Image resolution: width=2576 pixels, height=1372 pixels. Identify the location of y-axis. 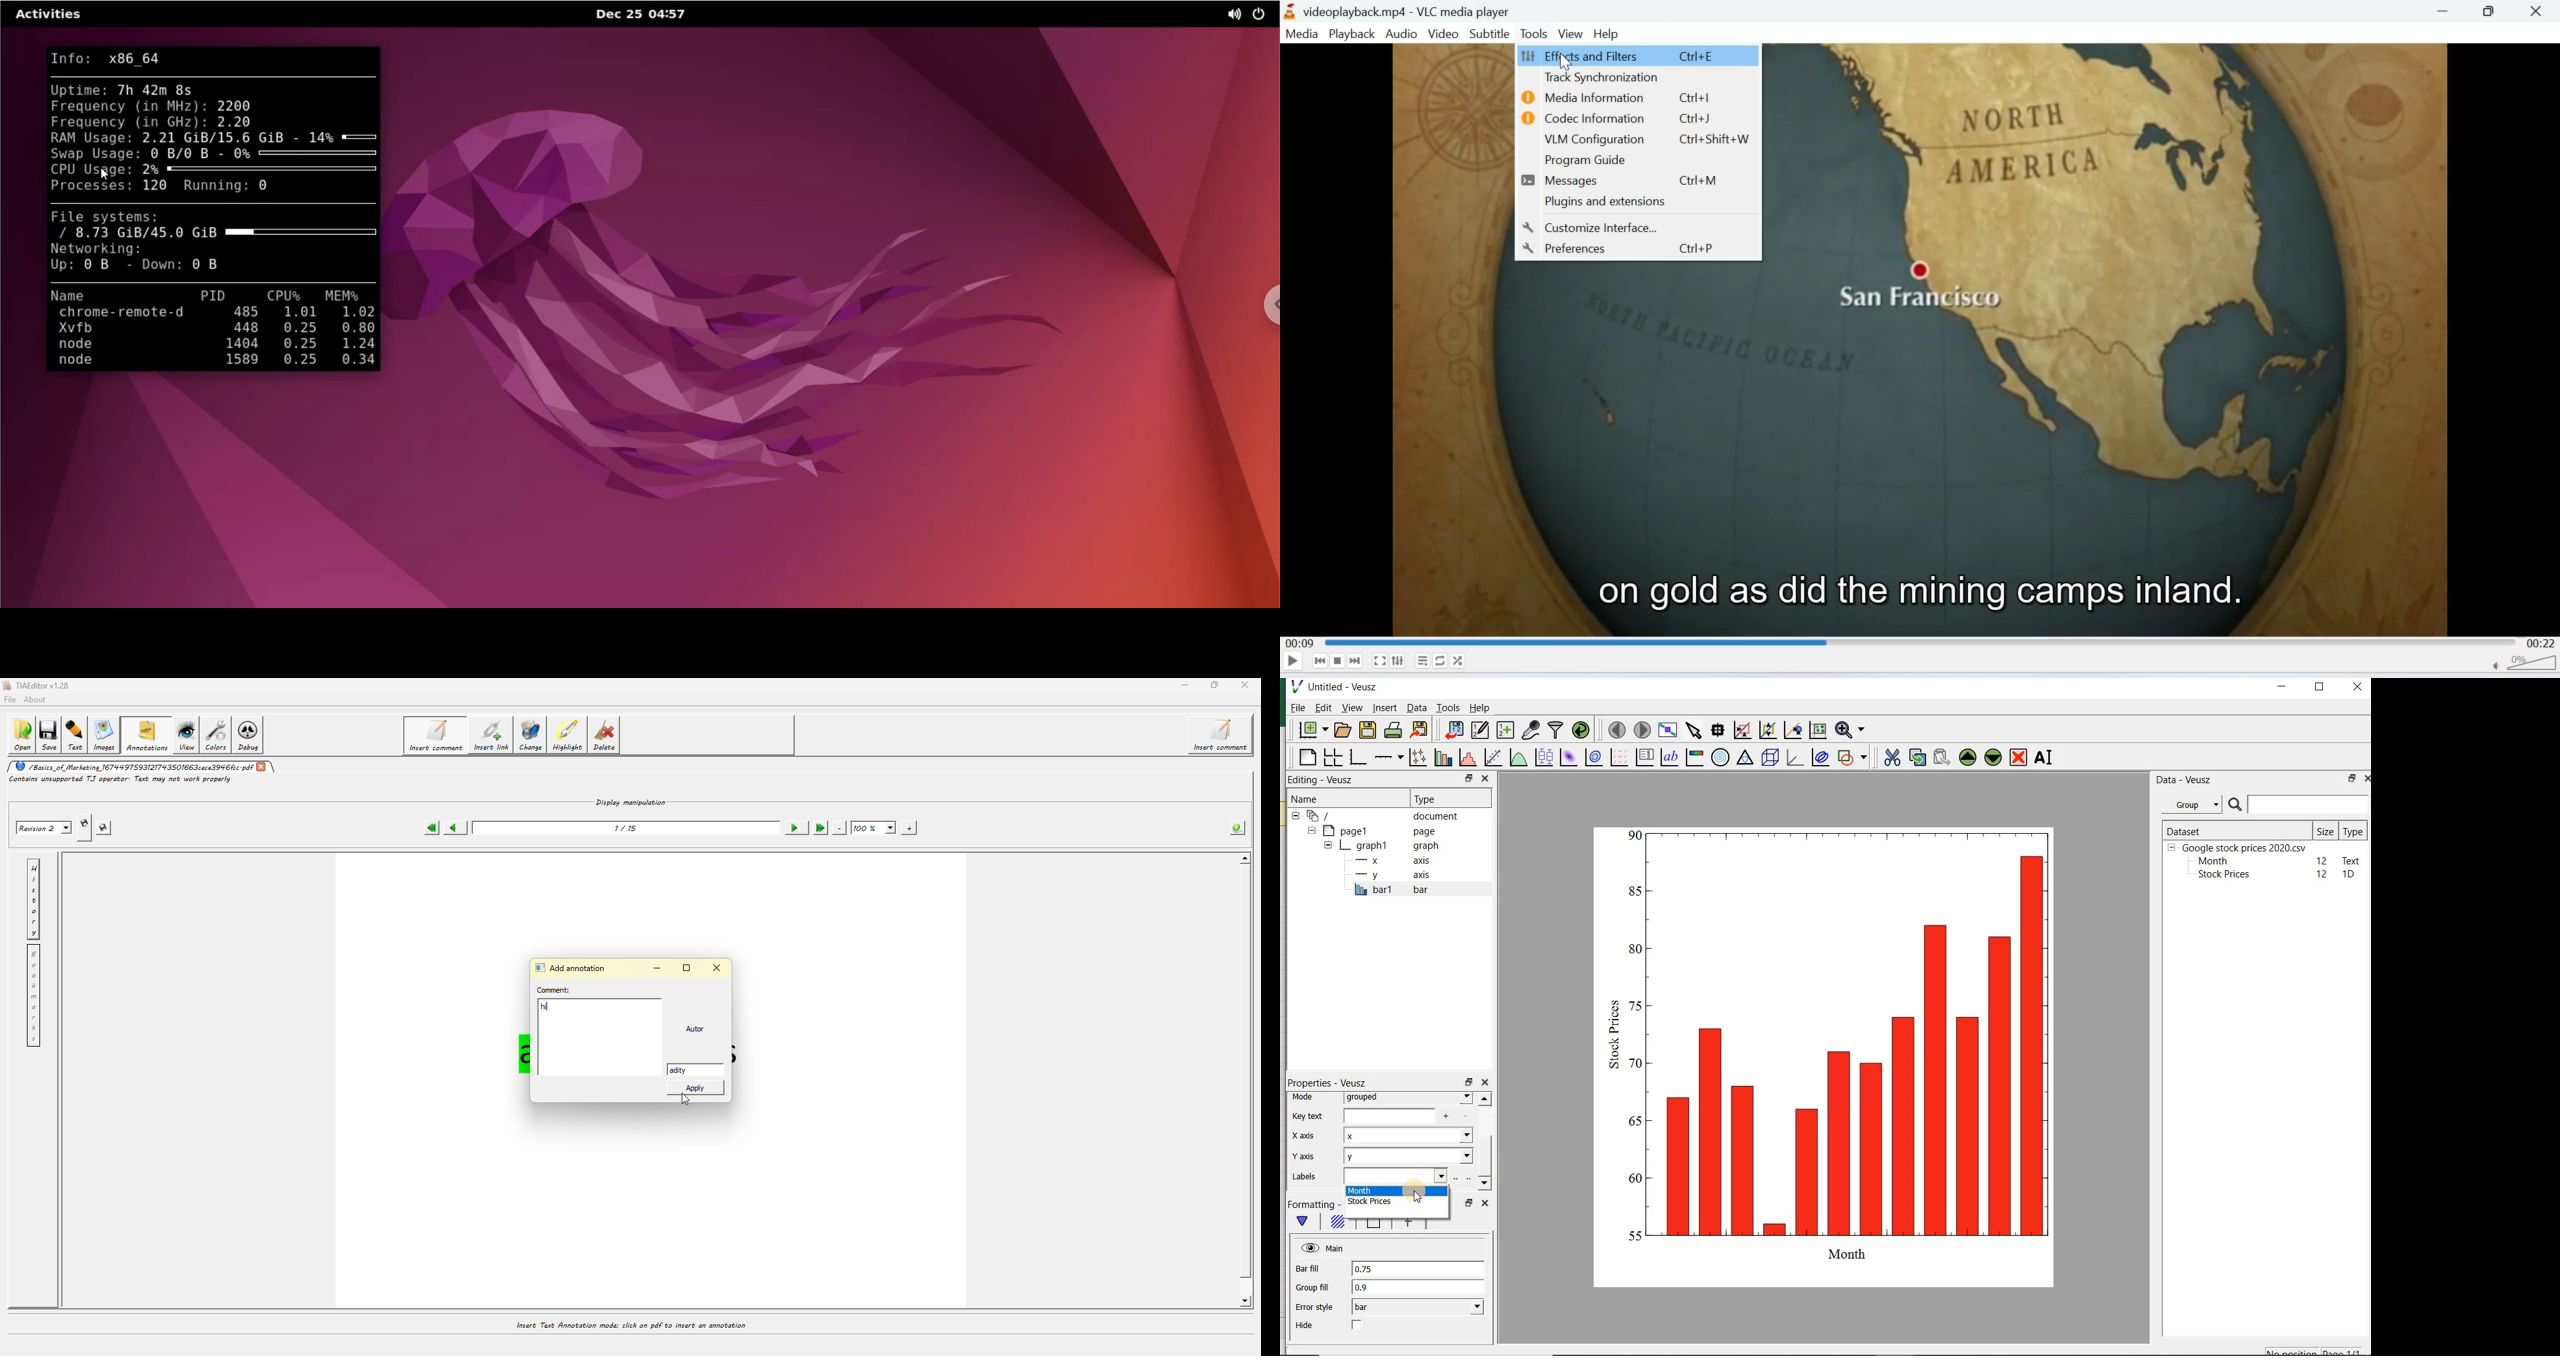
(1390, 875).